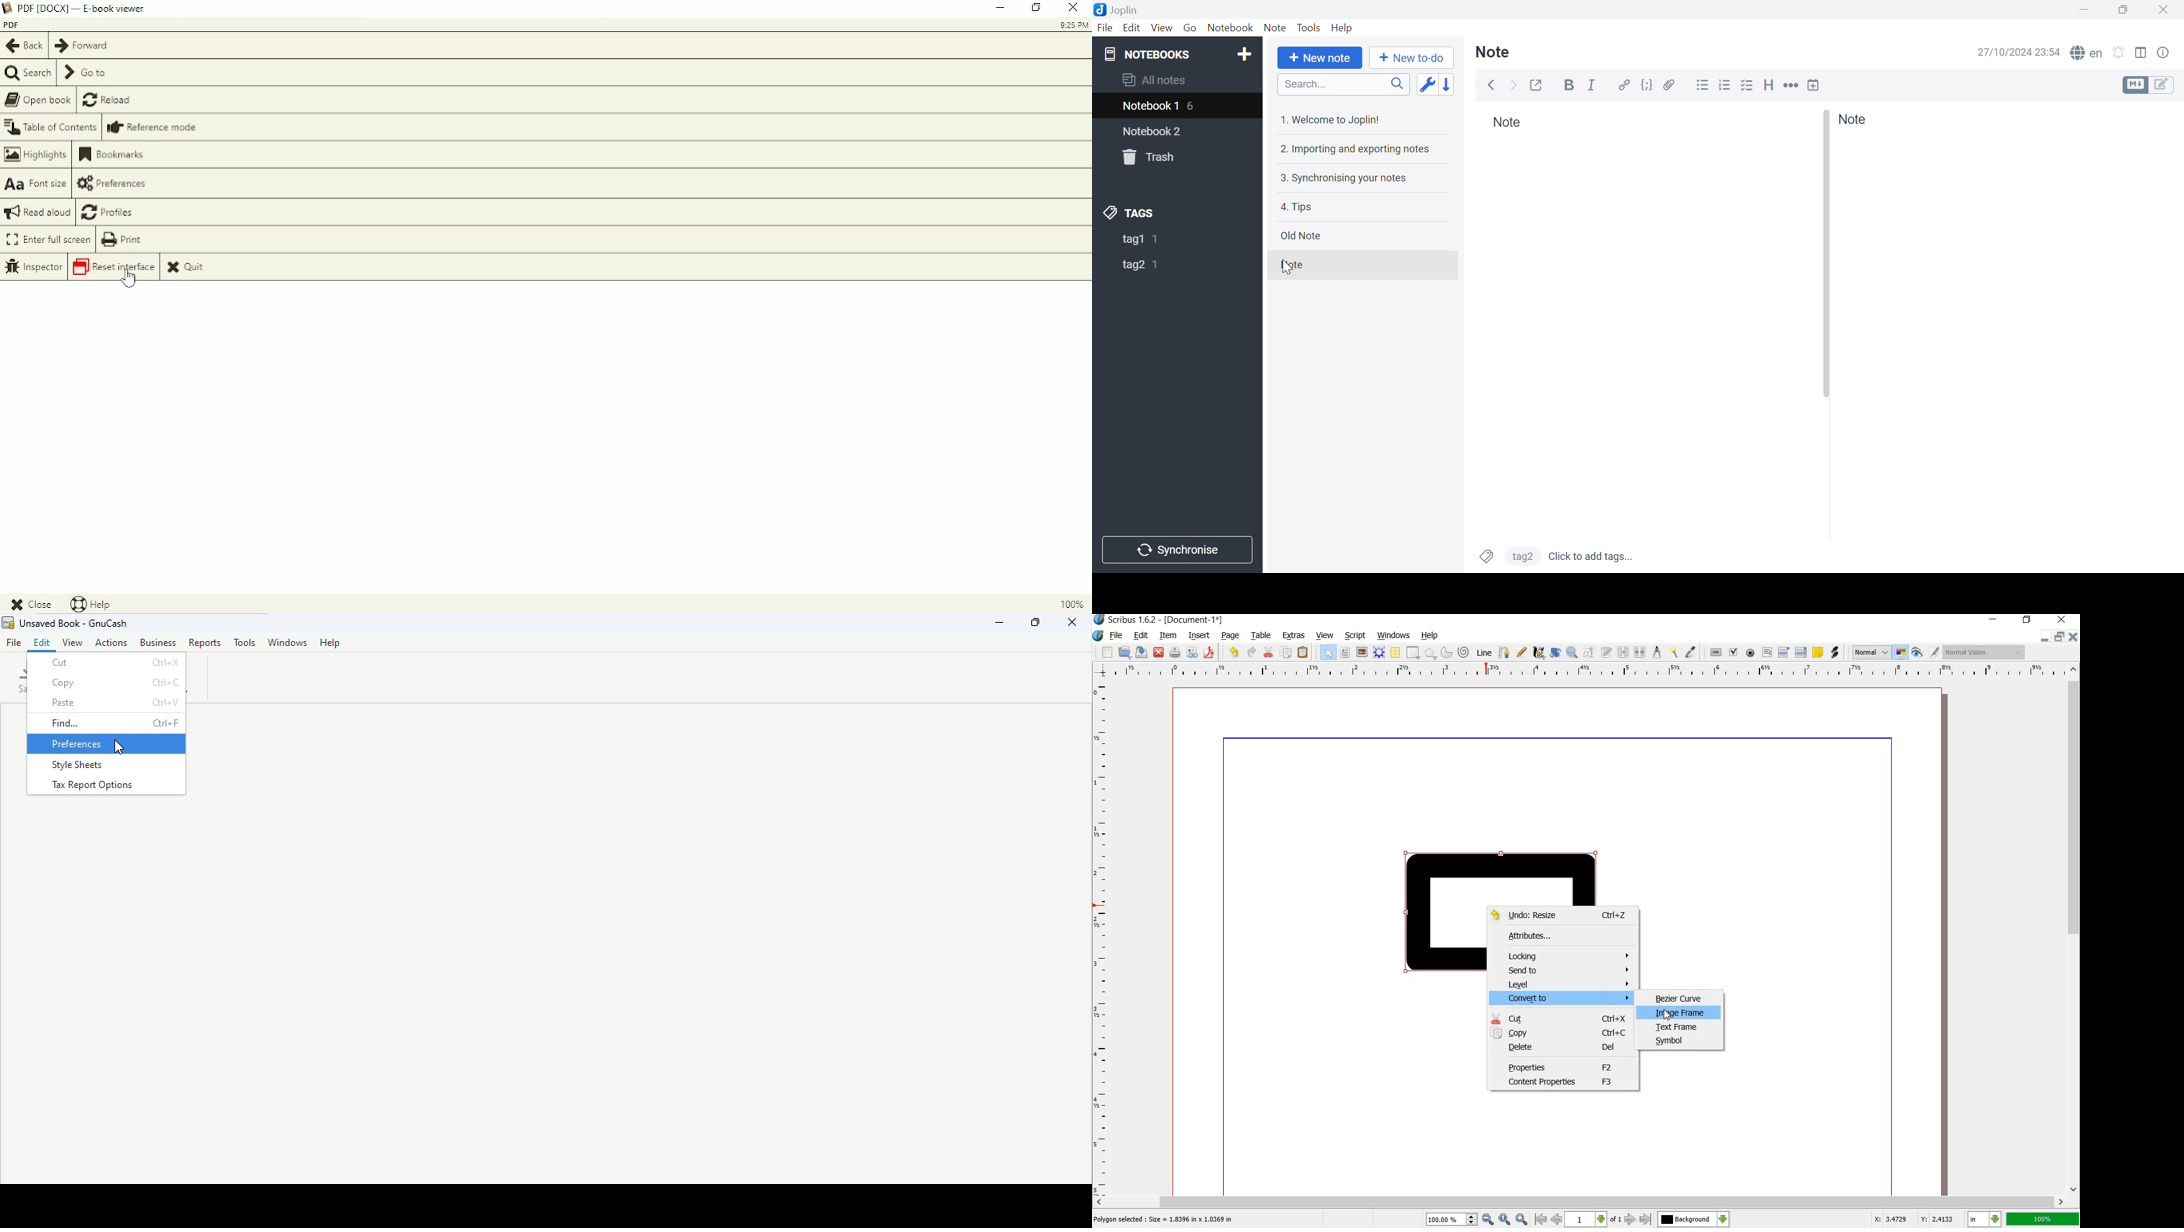 The height and width of the screenshot is (1232, 2184). What do you see at coordinates (1300, 235) in the screenshot?
I see `Old note` at bounding box center [1300, 235].